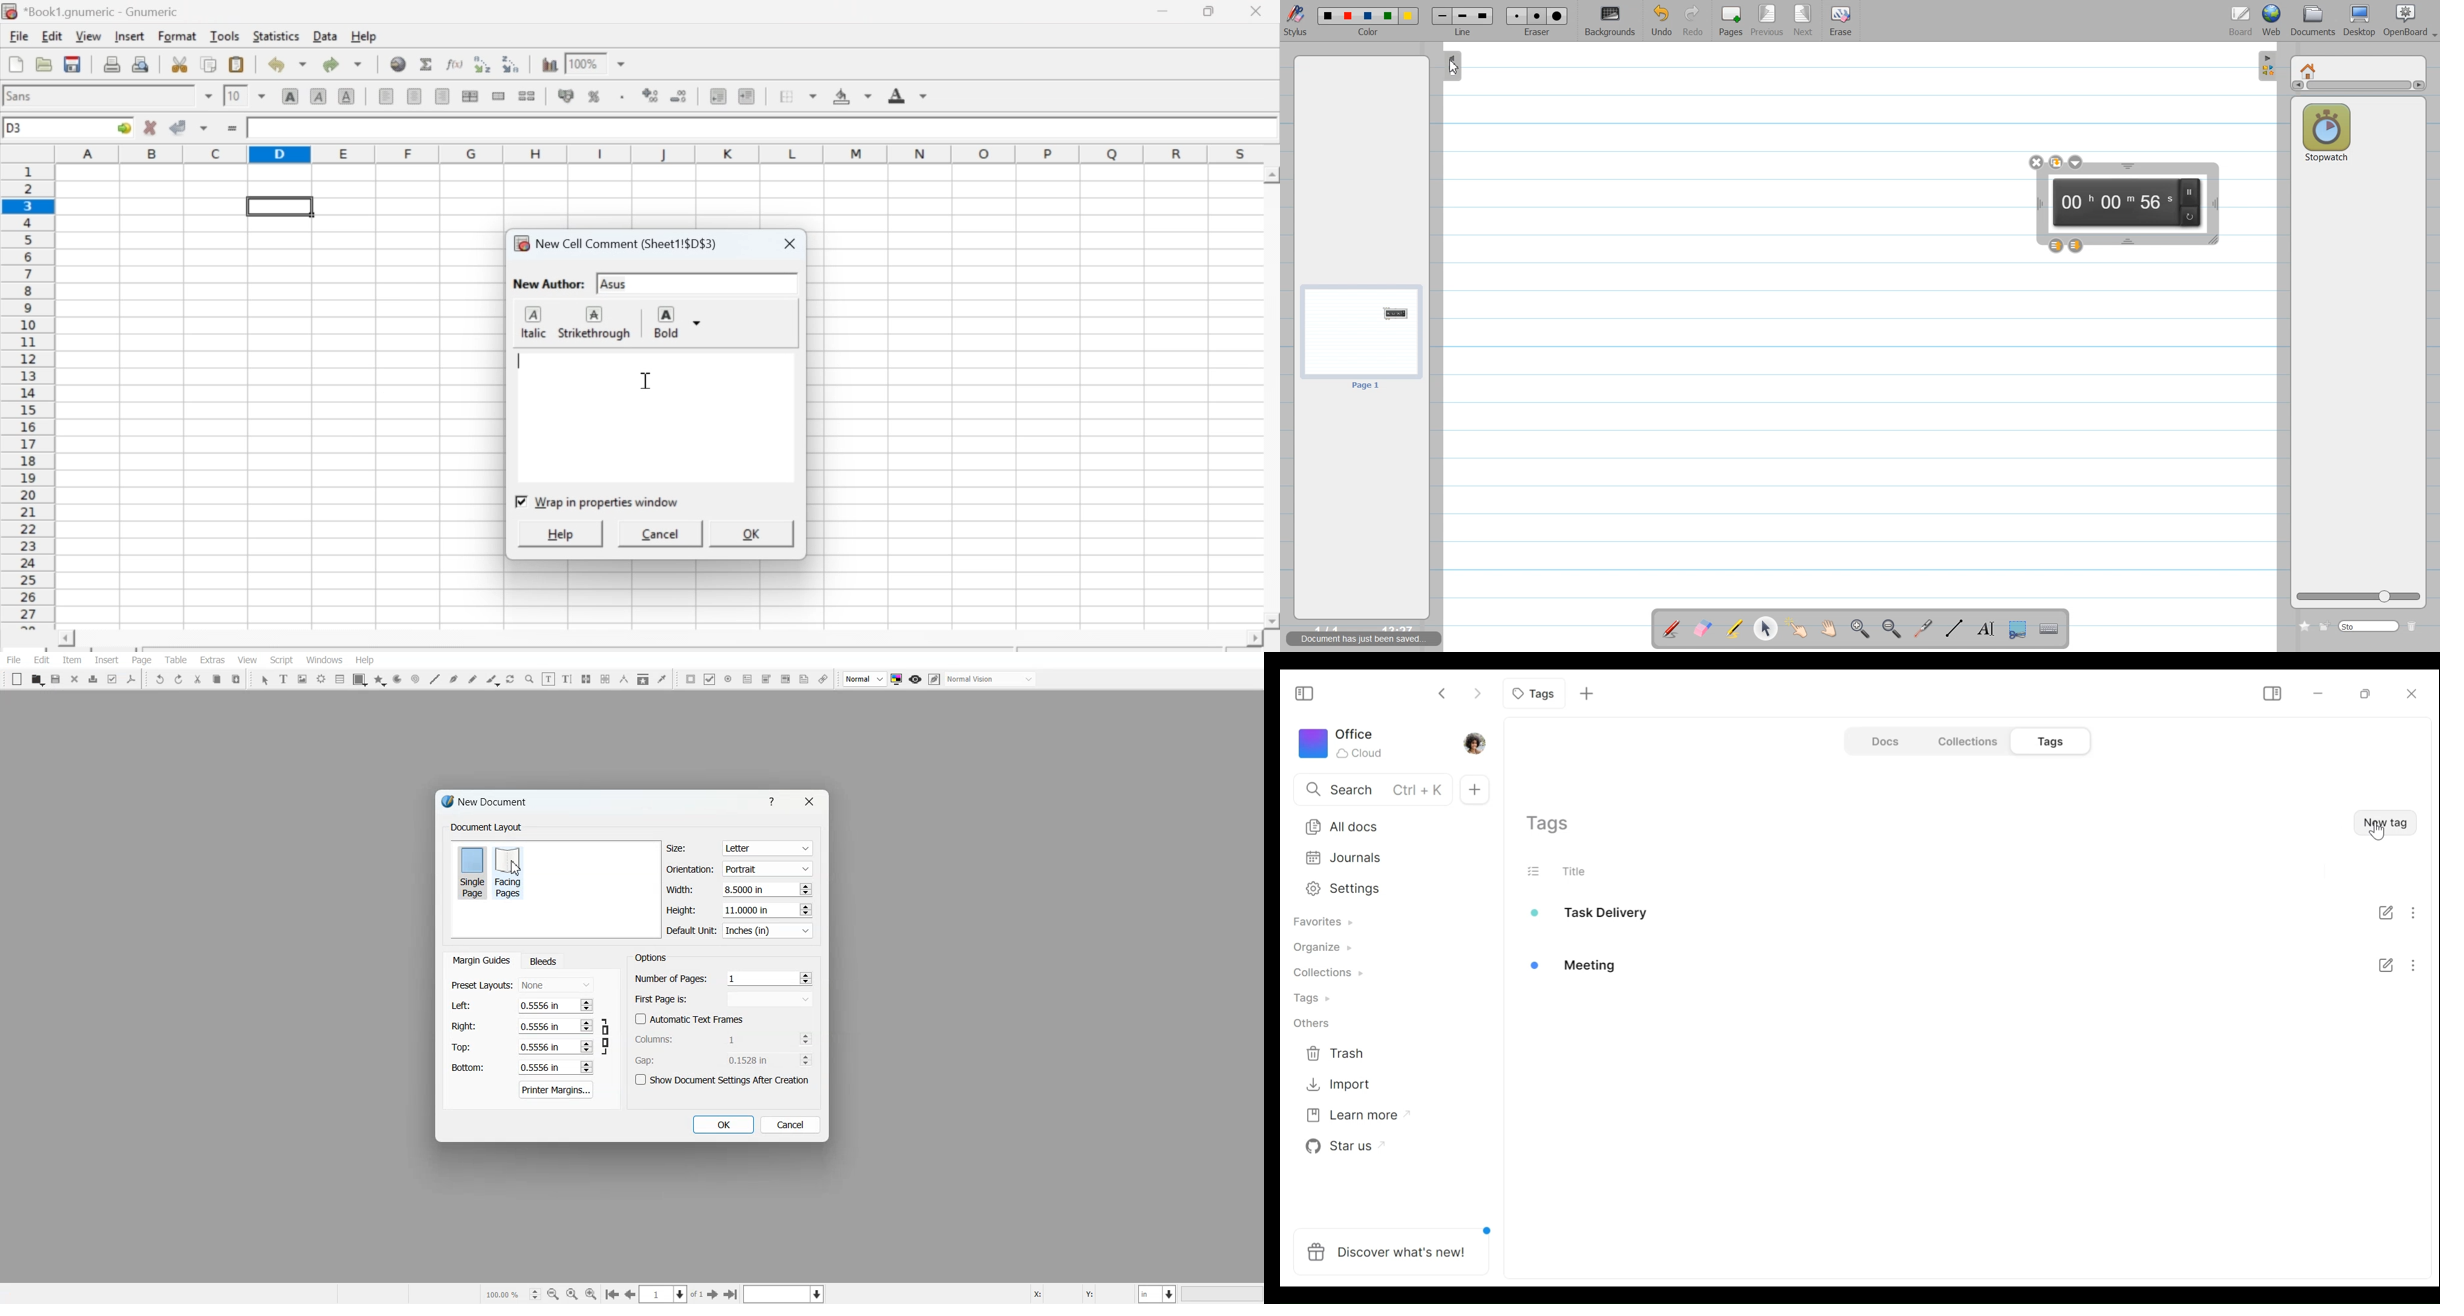 This screenshot has width=2464, height=1316. Describe the element at coordinates (585, 1067) in the screenshot. I see `Increase and decrease No. ` at that location.